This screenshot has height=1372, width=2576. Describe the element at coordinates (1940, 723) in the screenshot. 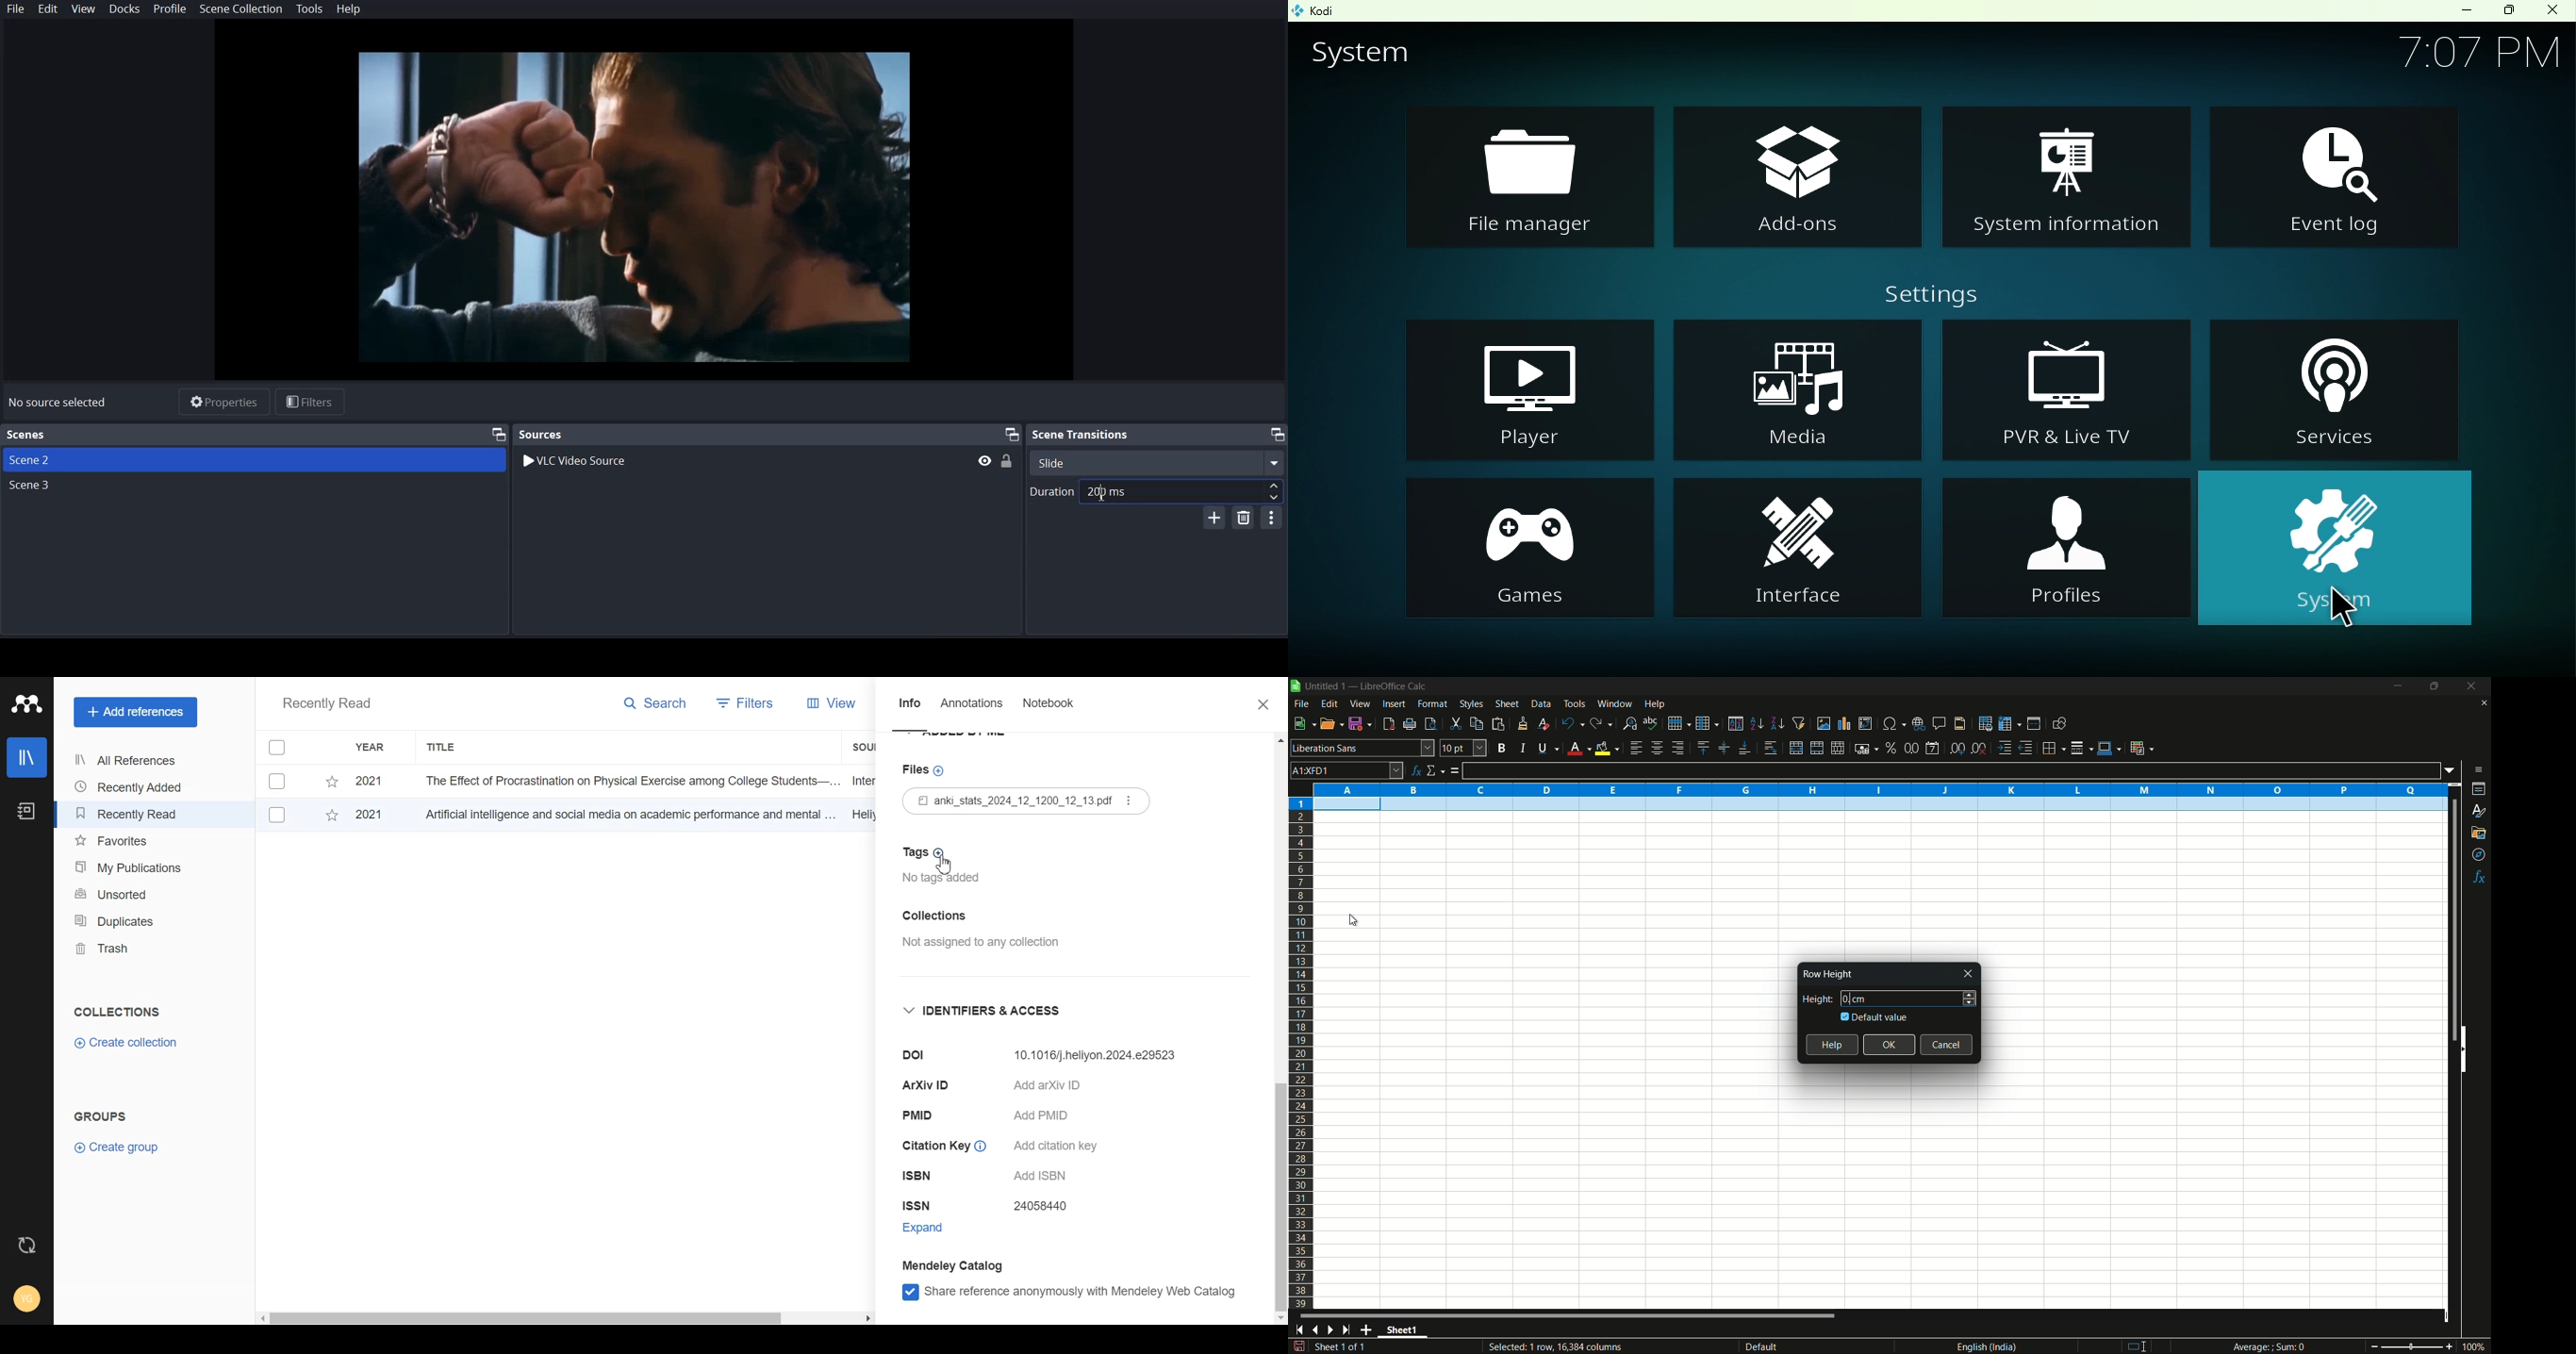

I see `insert comment` at that location.